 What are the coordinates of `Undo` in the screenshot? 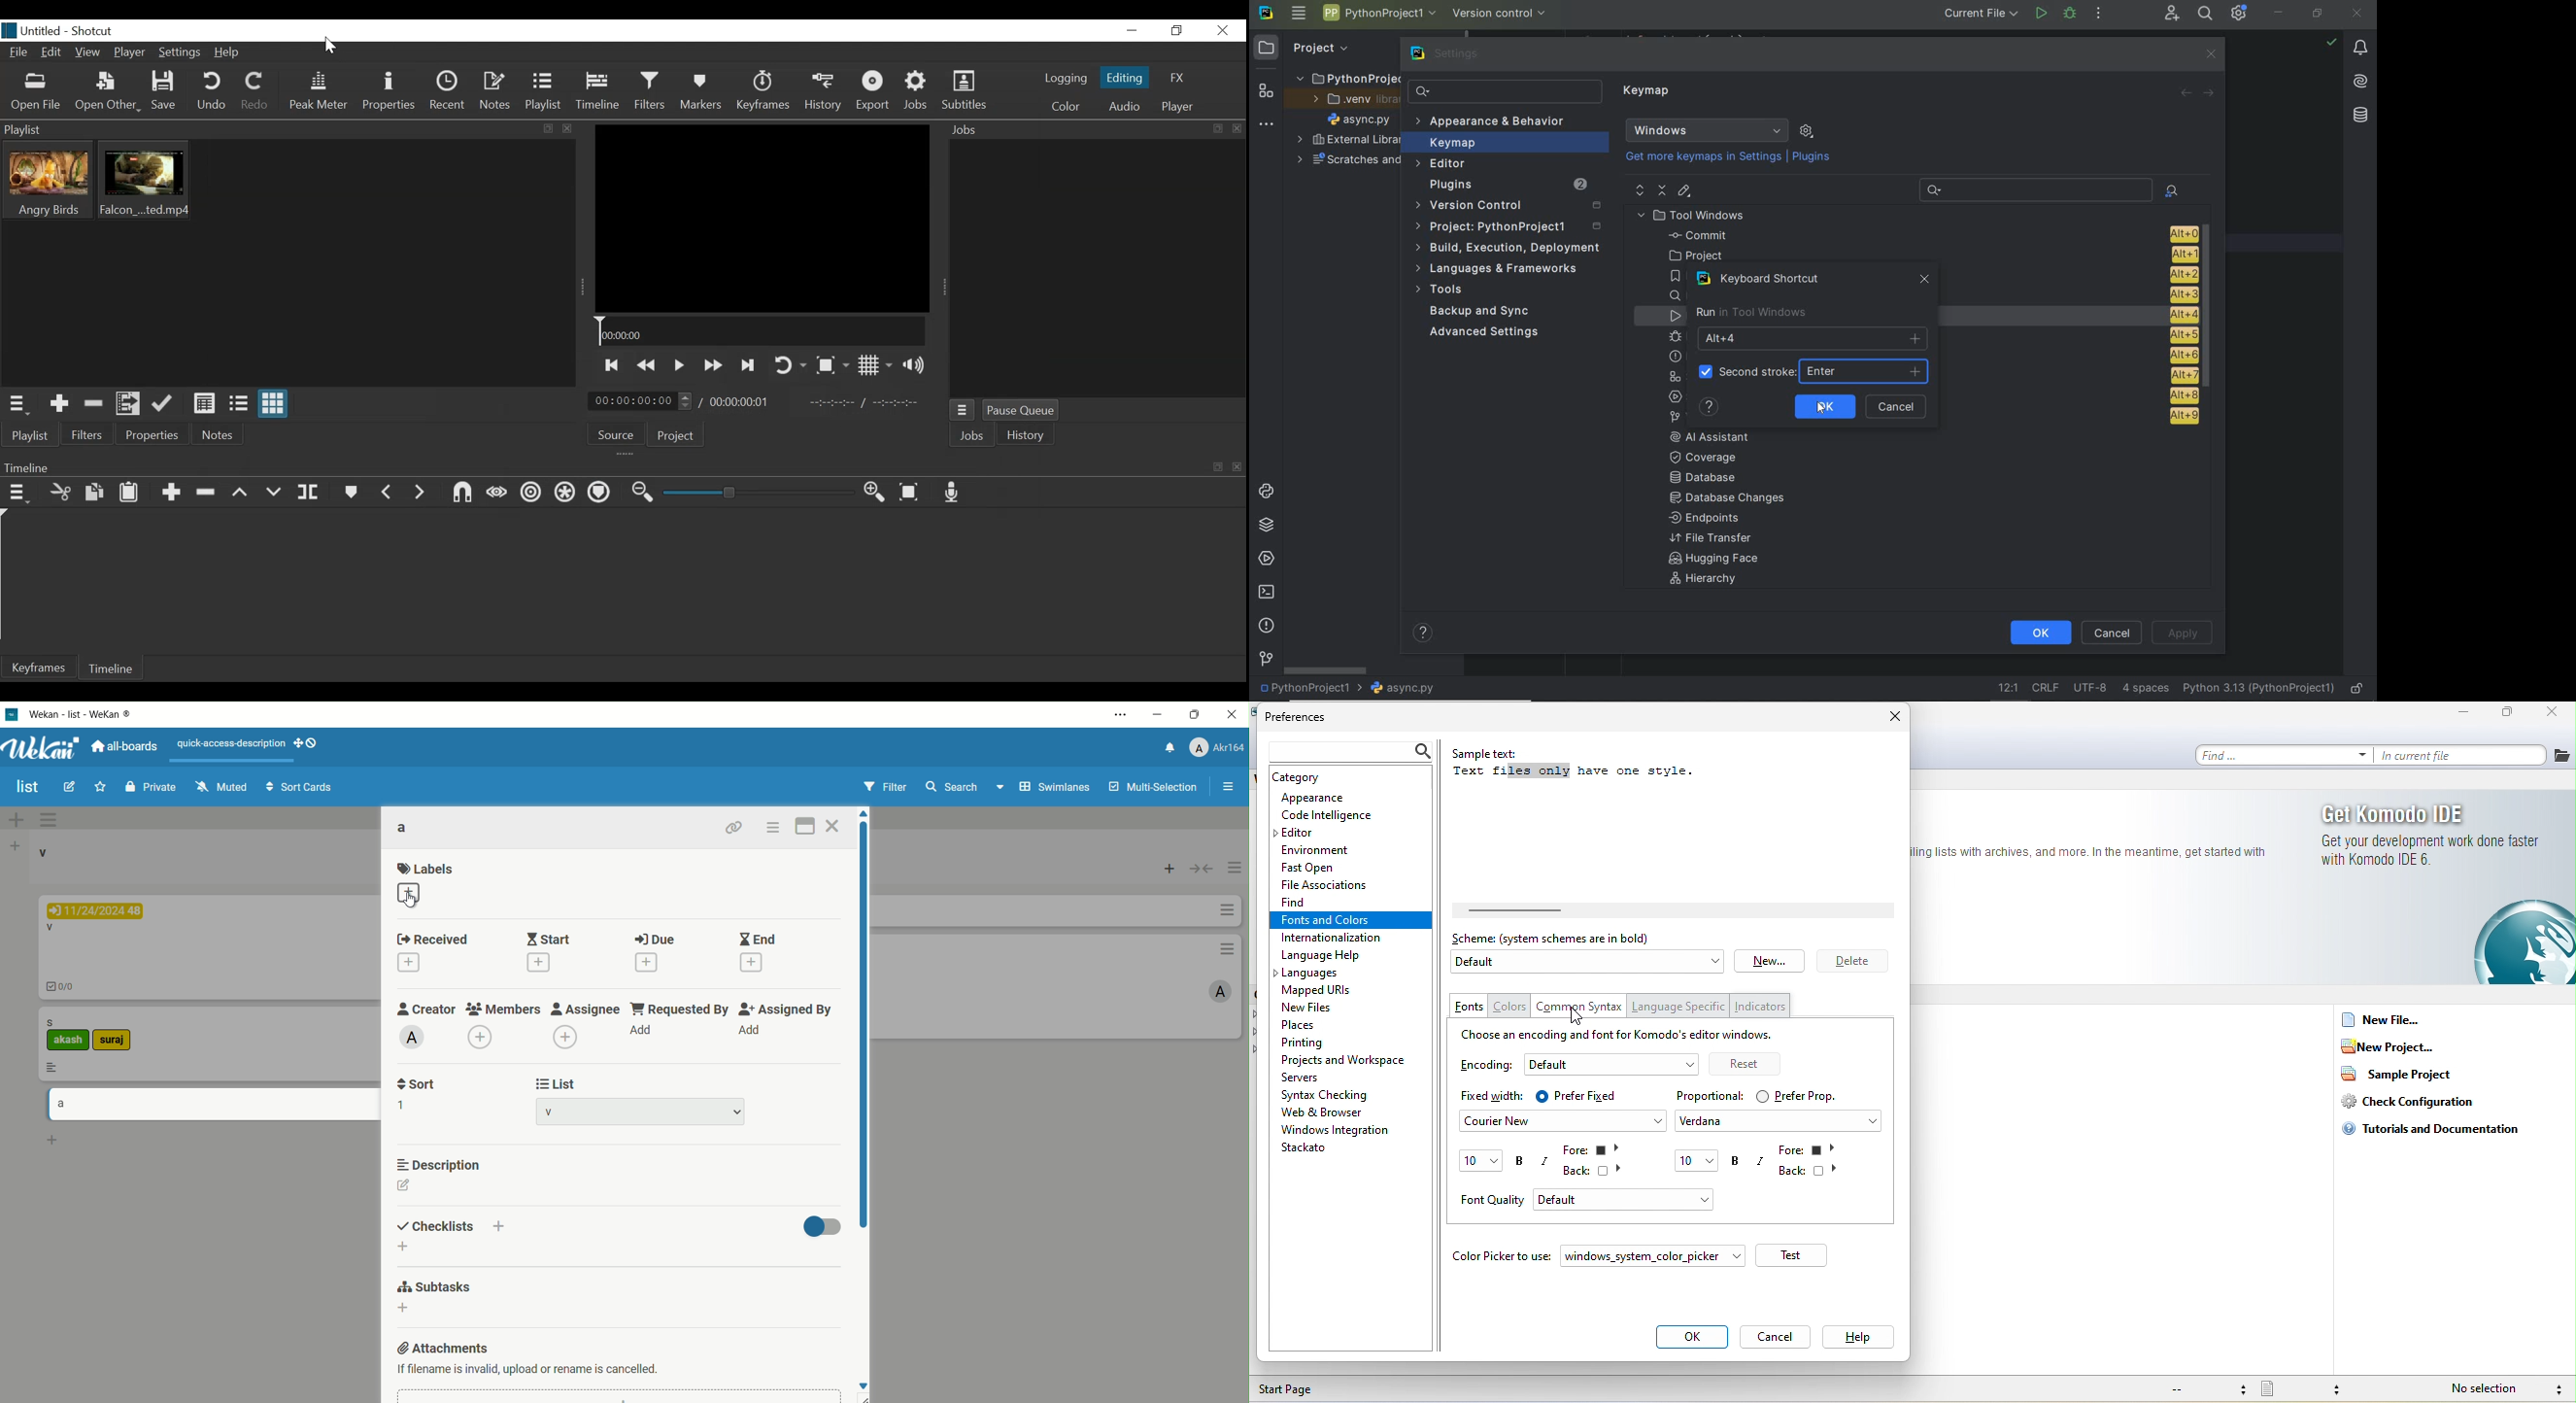 It's located at (212, 93).